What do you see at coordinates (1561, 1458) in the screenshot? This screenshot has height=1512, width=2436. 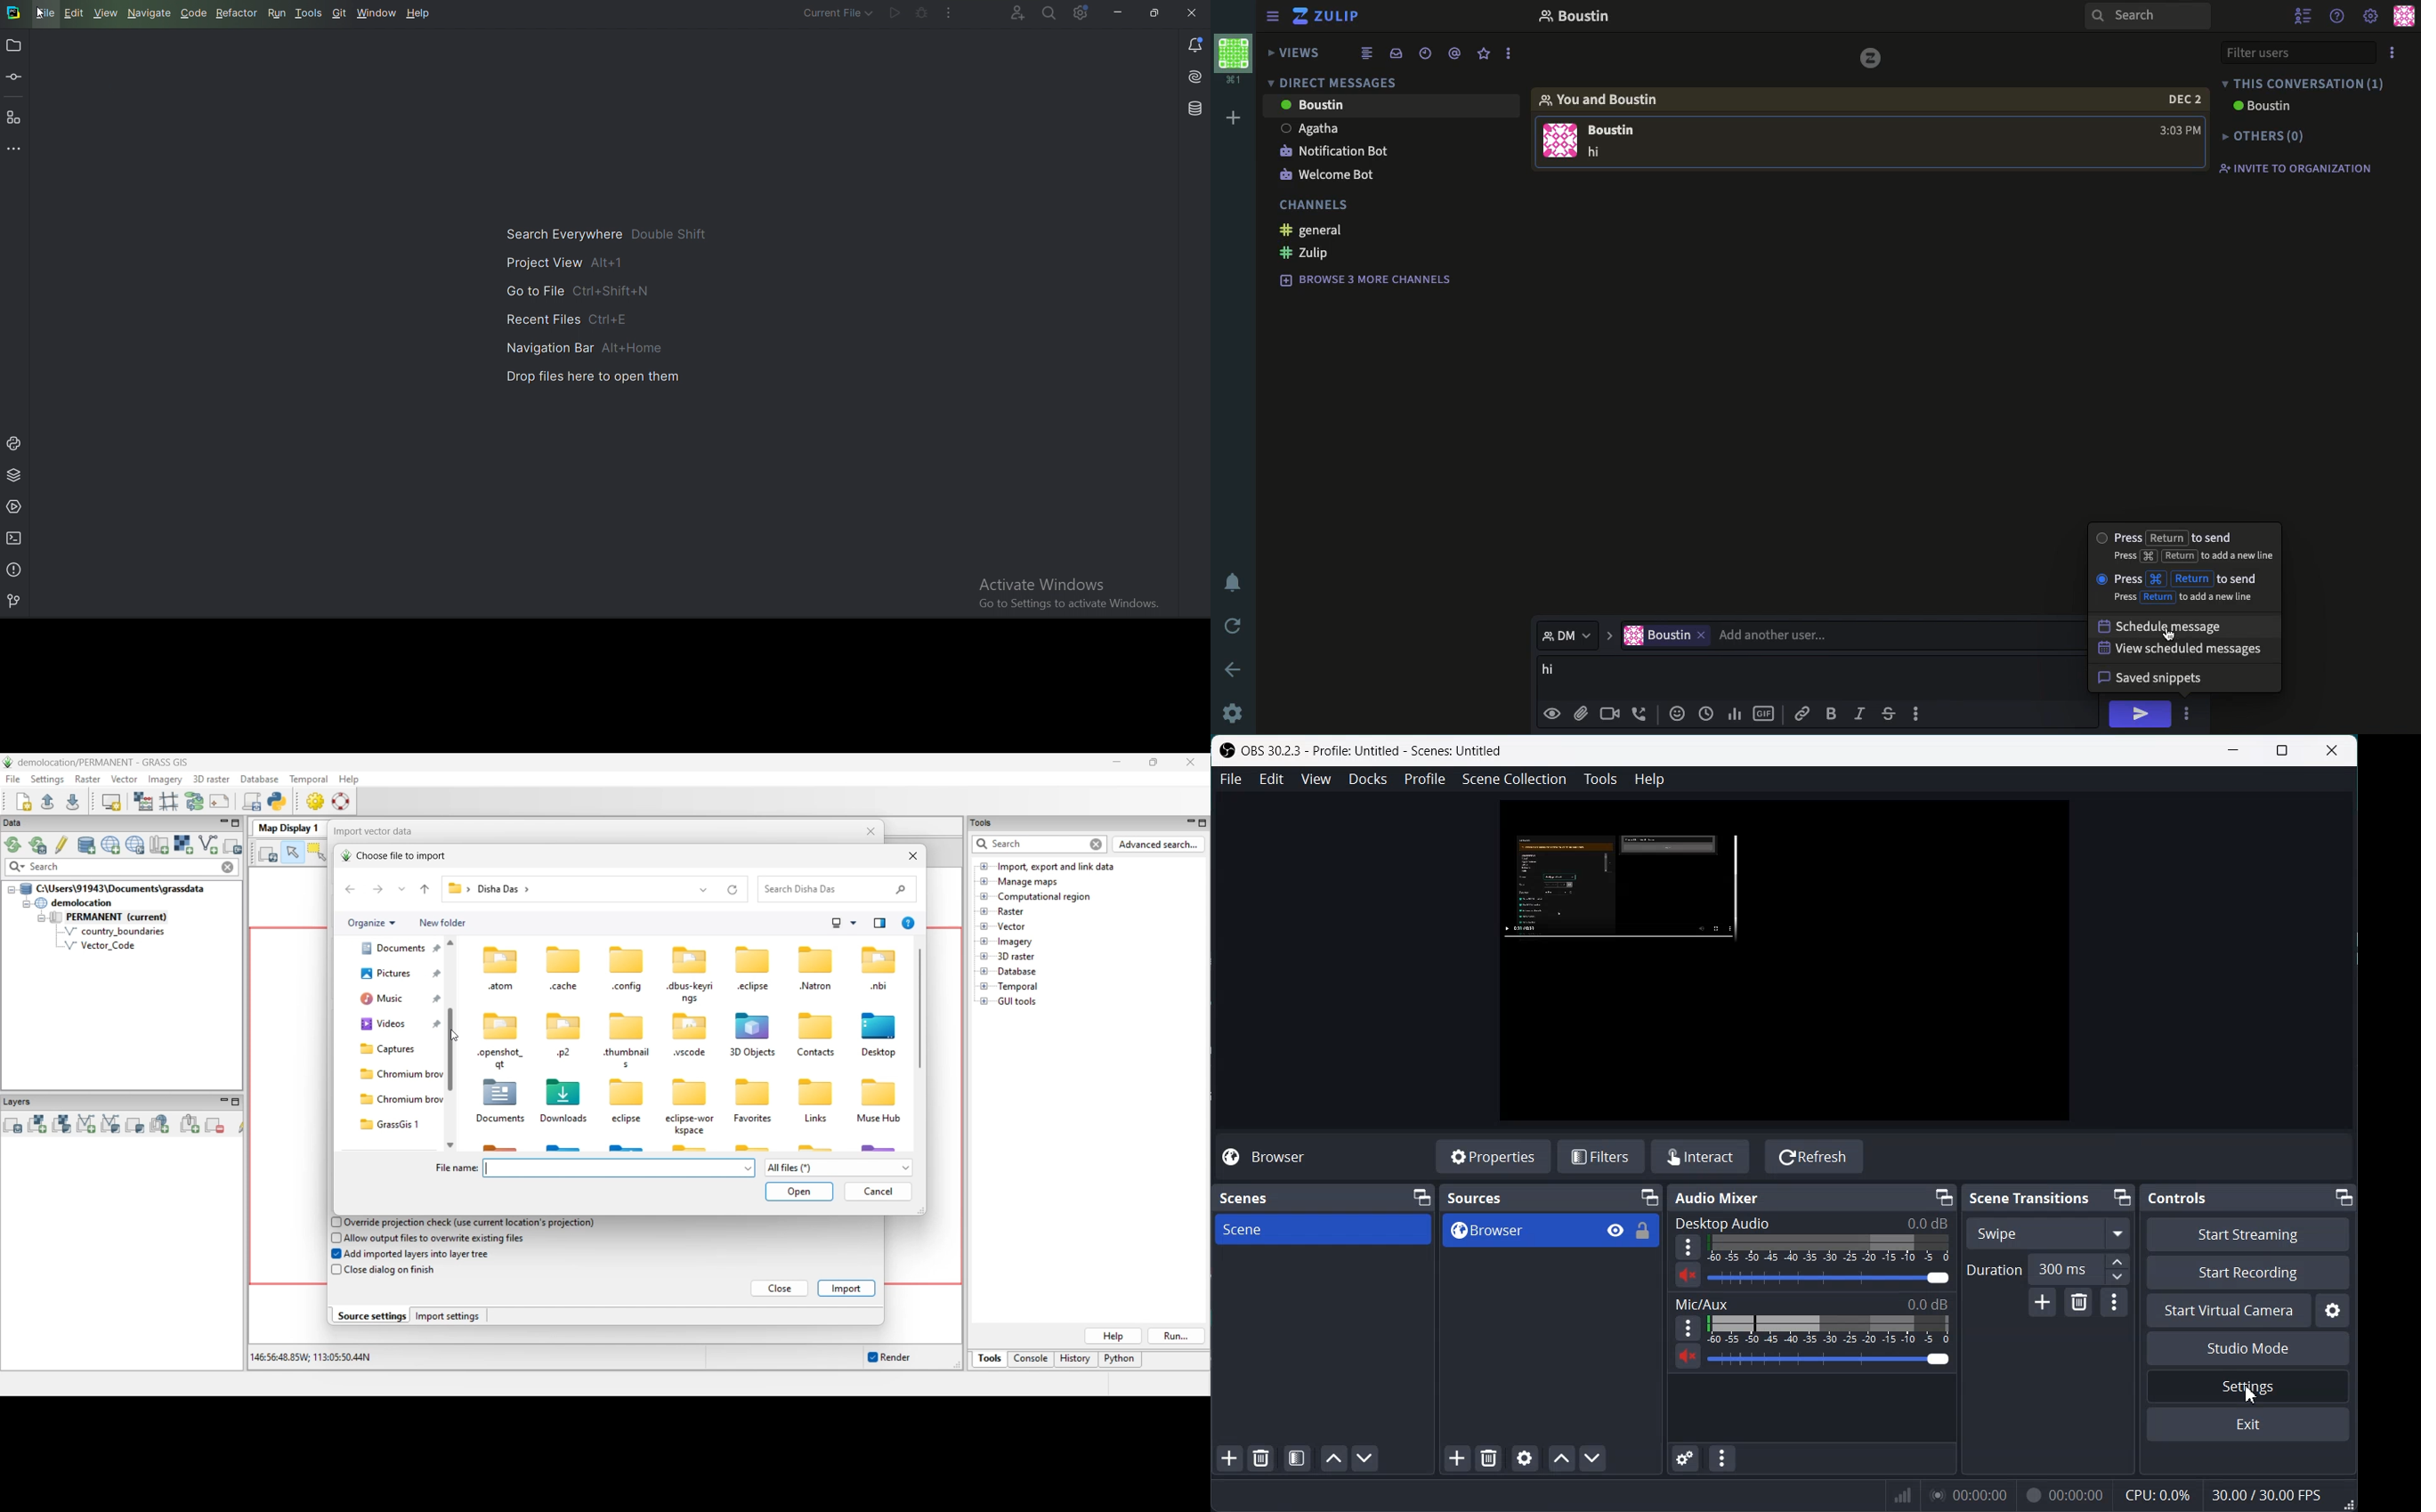 I see `Move source up` at bounding box center [1561, 1458].